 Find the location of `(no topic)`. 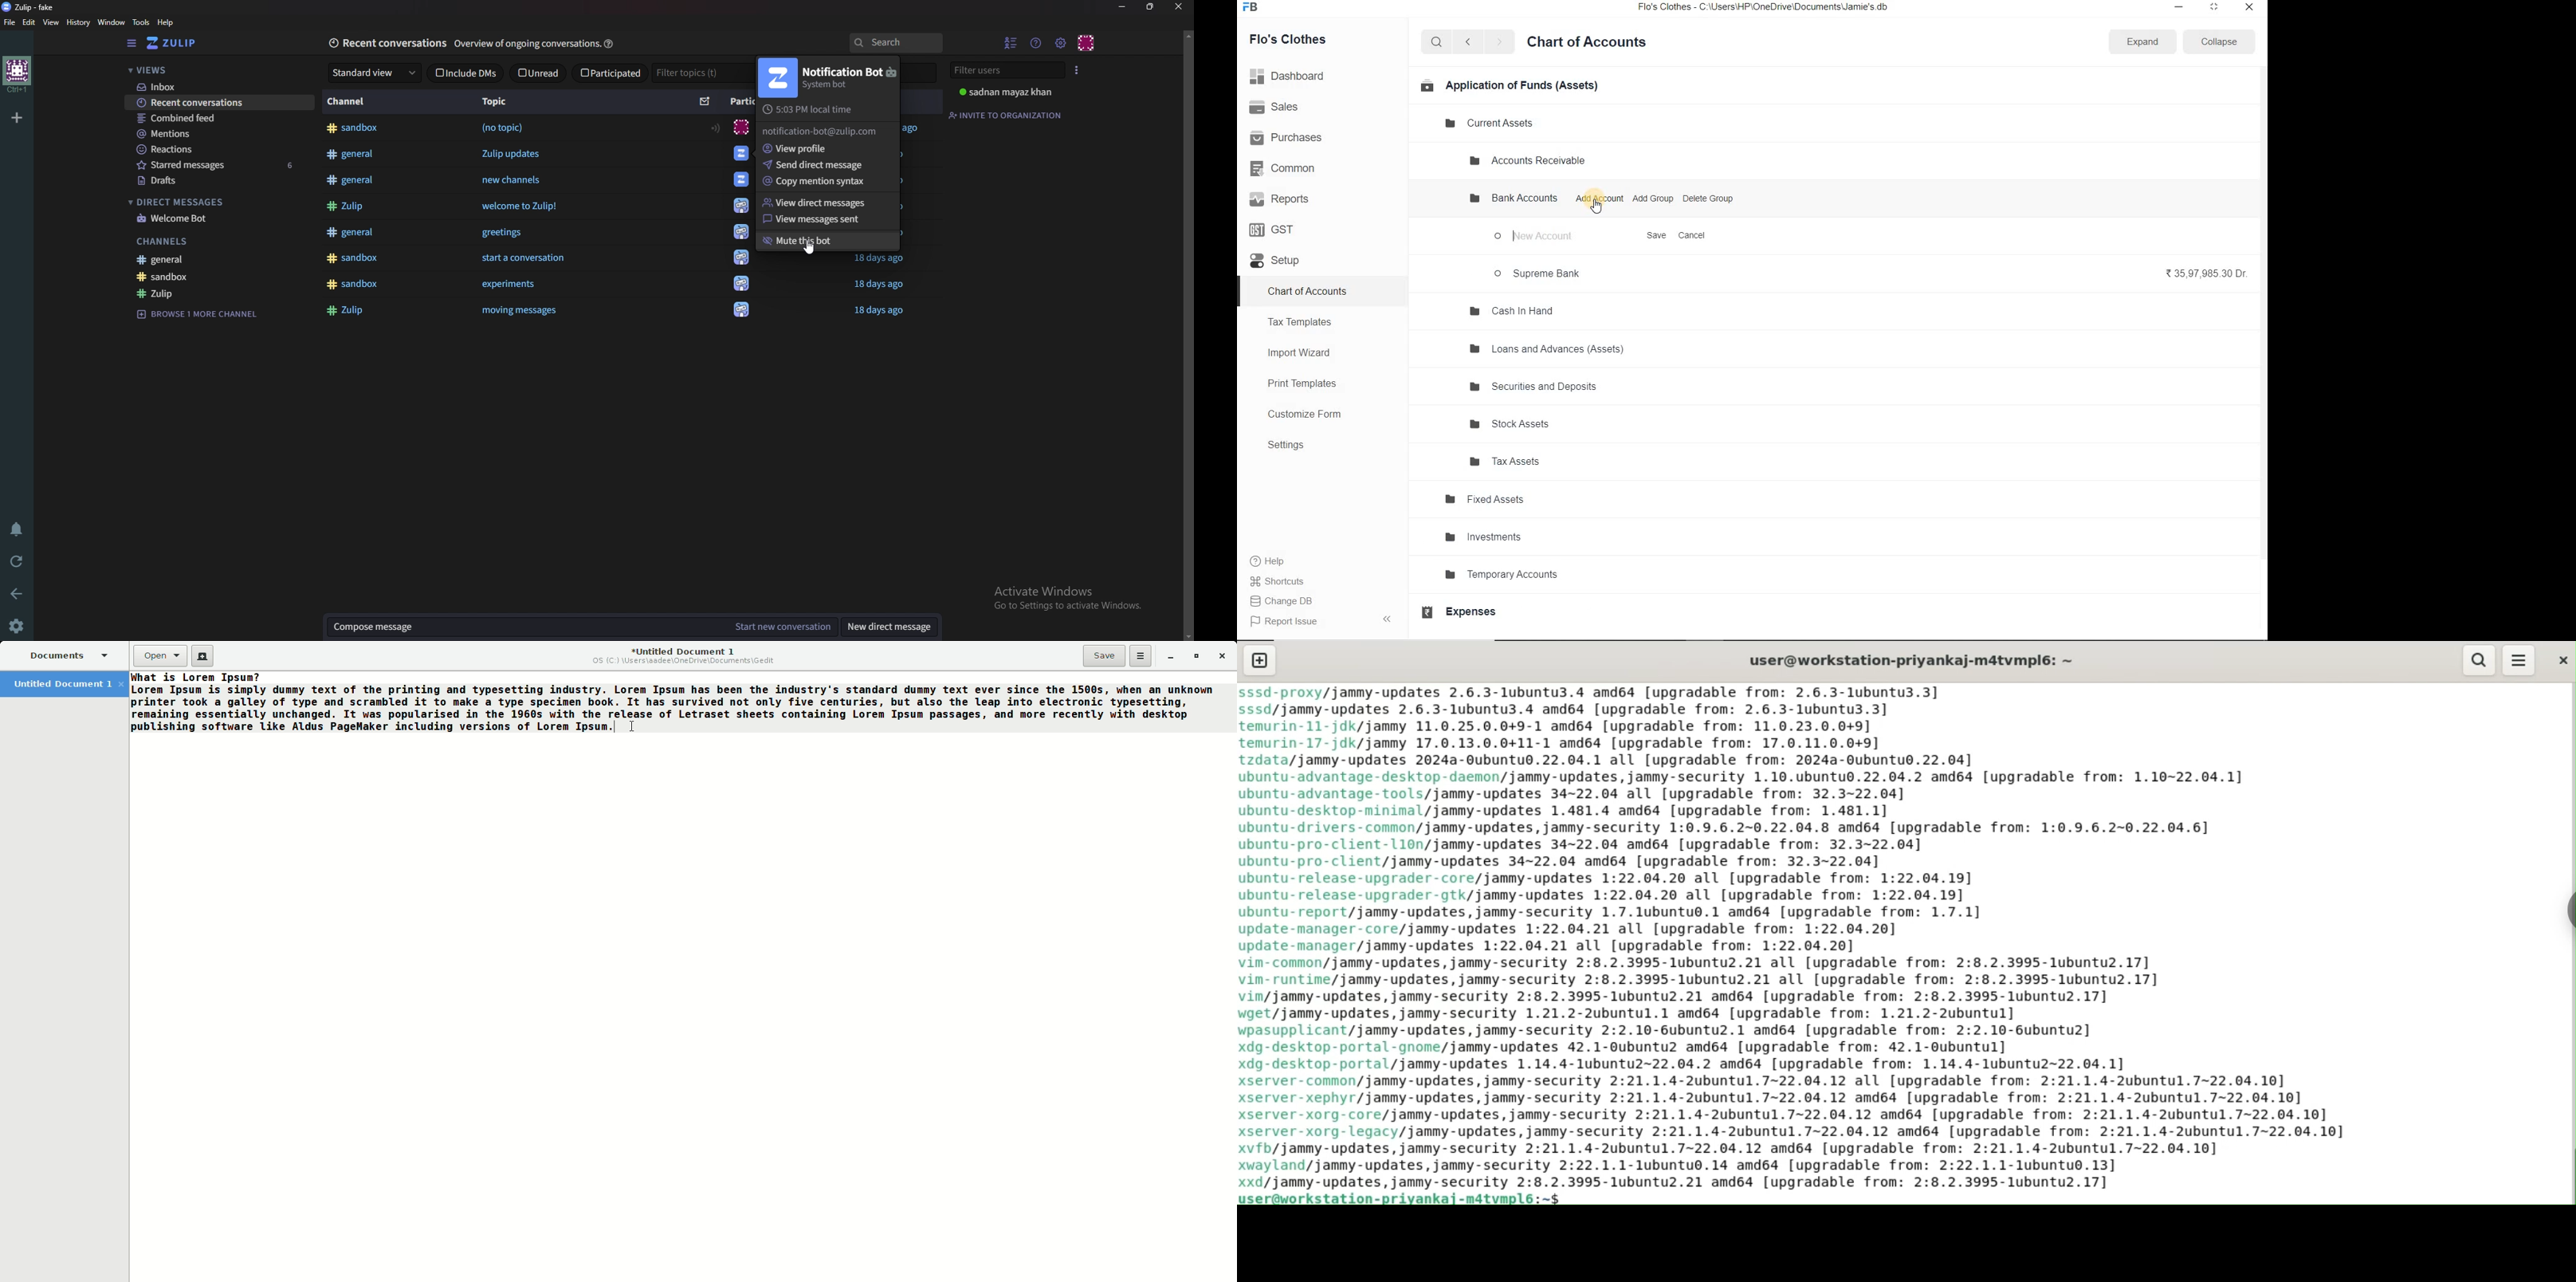

(no topic) is located at coordinates (503, 128).